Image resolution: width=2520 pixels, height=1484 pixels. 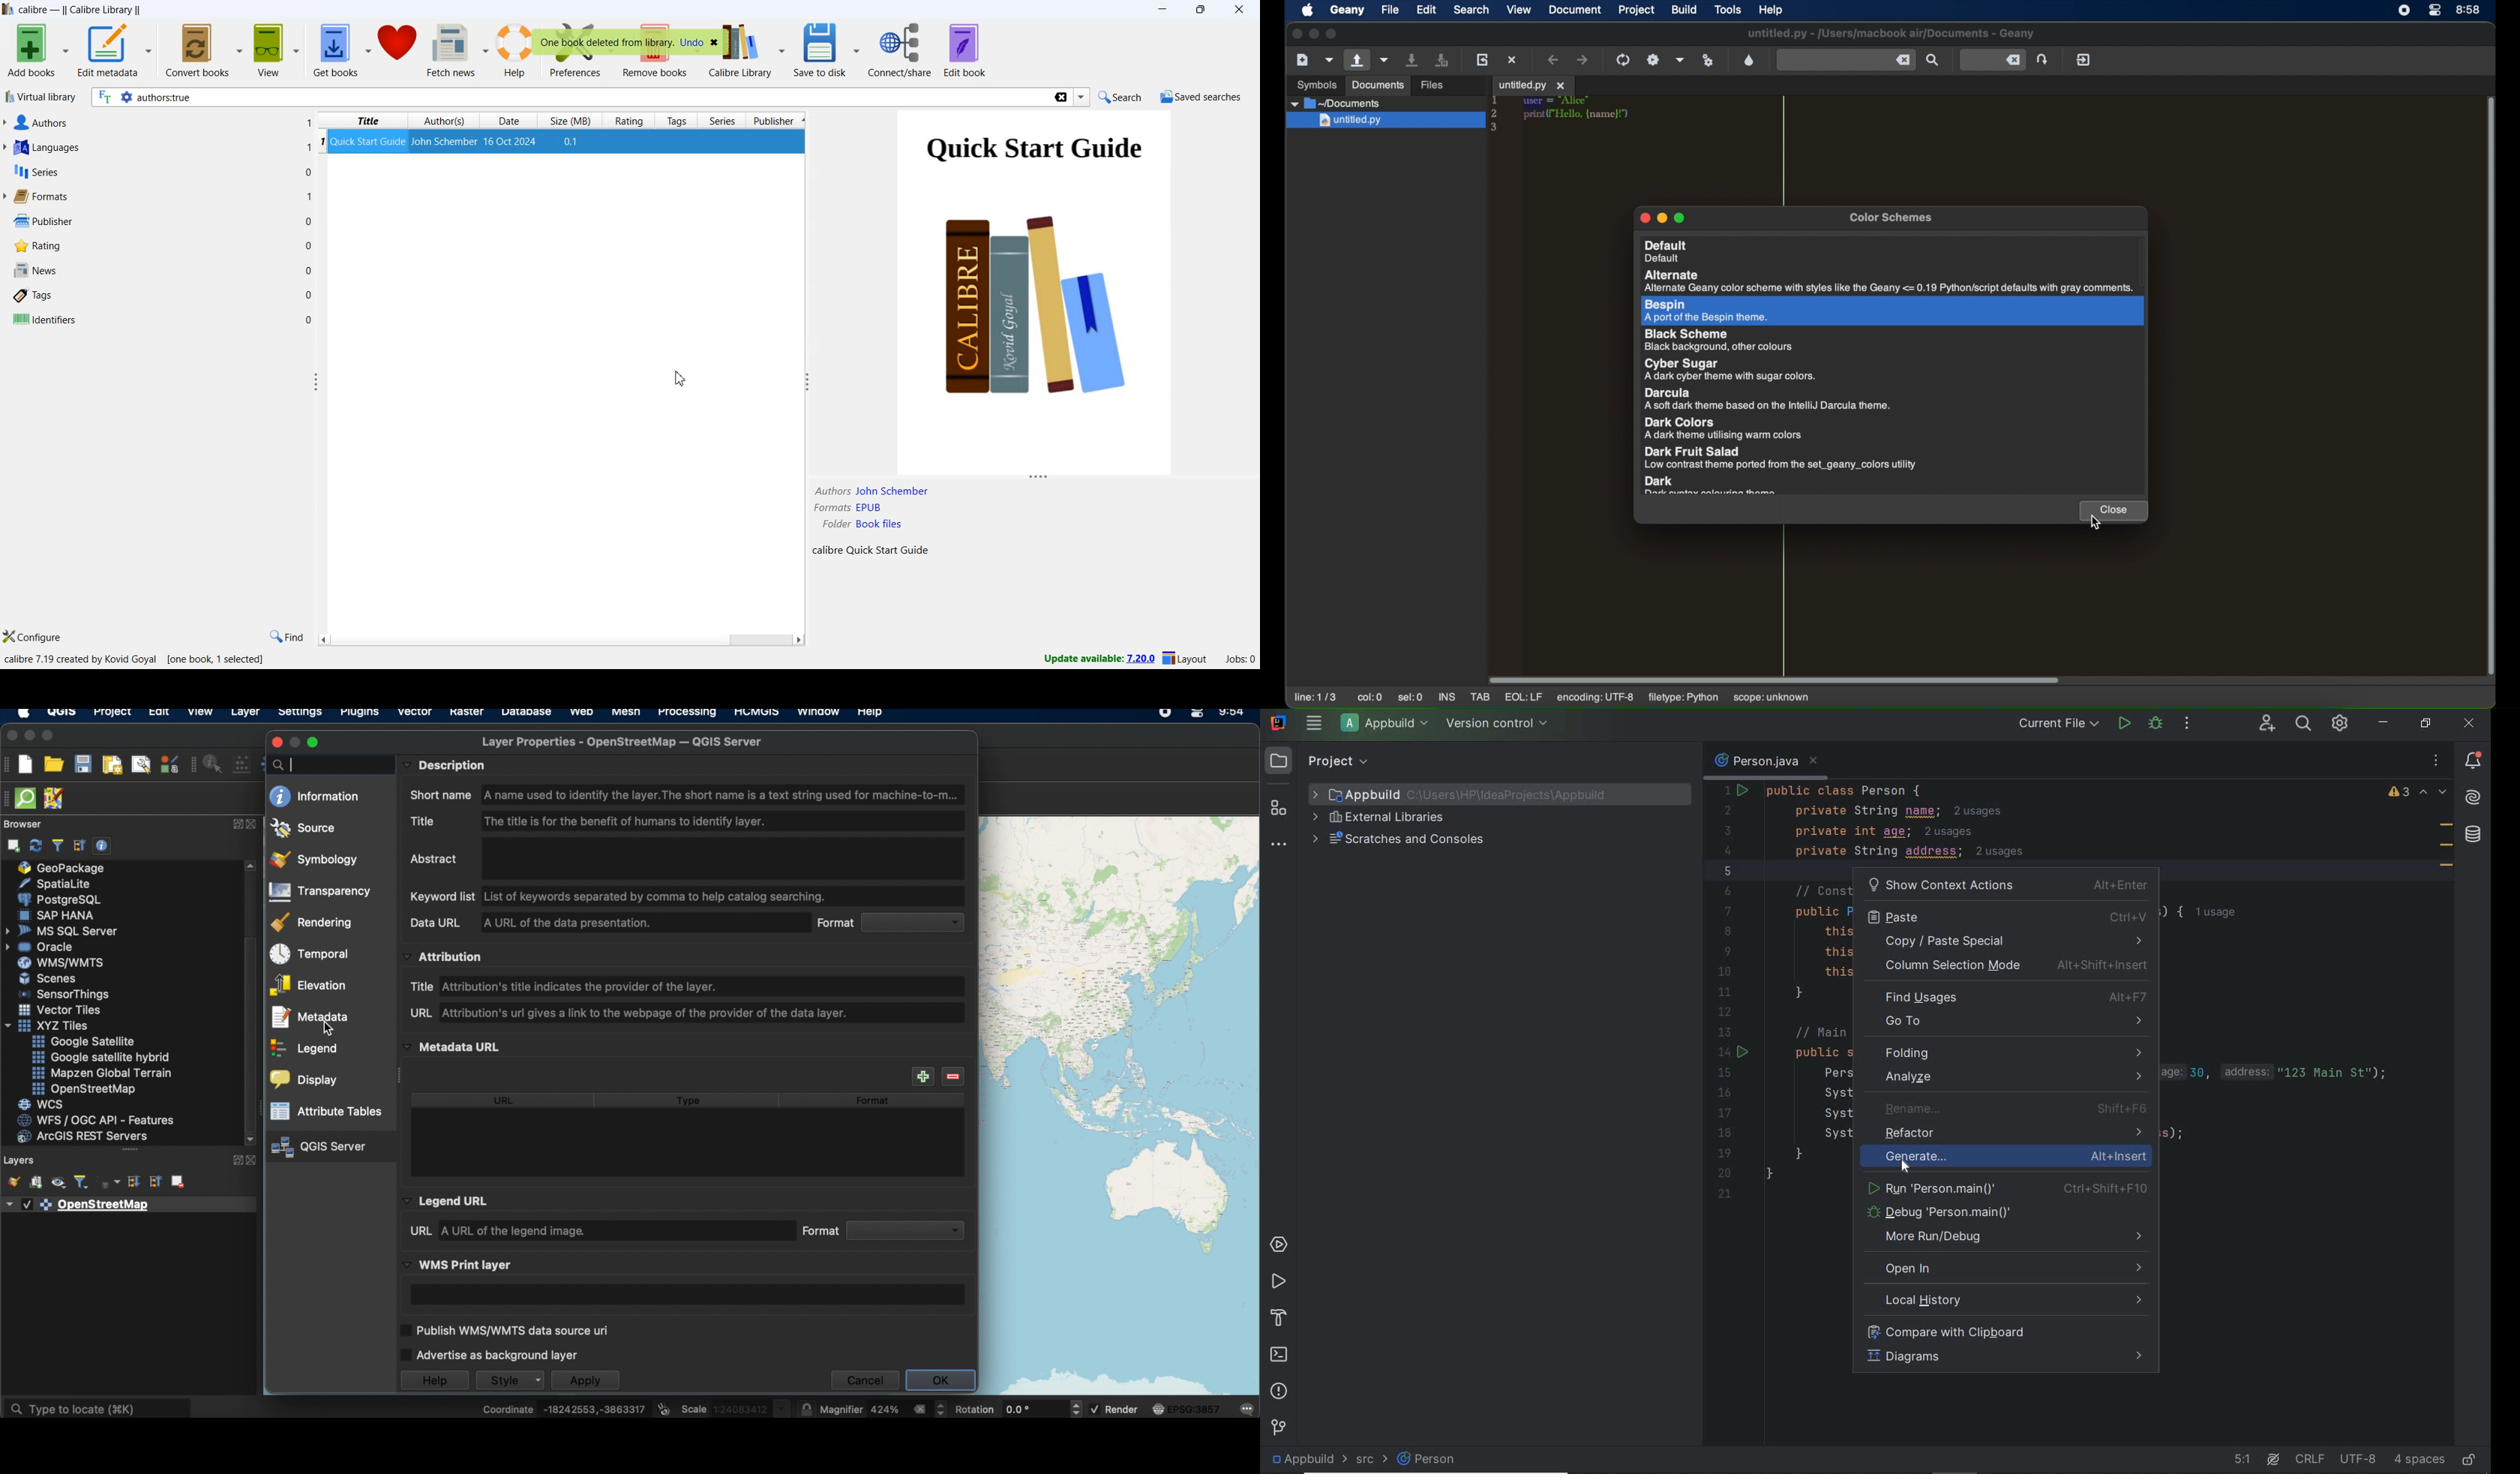 What do you see at coordinates (1336, 104) in the screenshot?
I see `documents` at bounding box center [1336, 104].